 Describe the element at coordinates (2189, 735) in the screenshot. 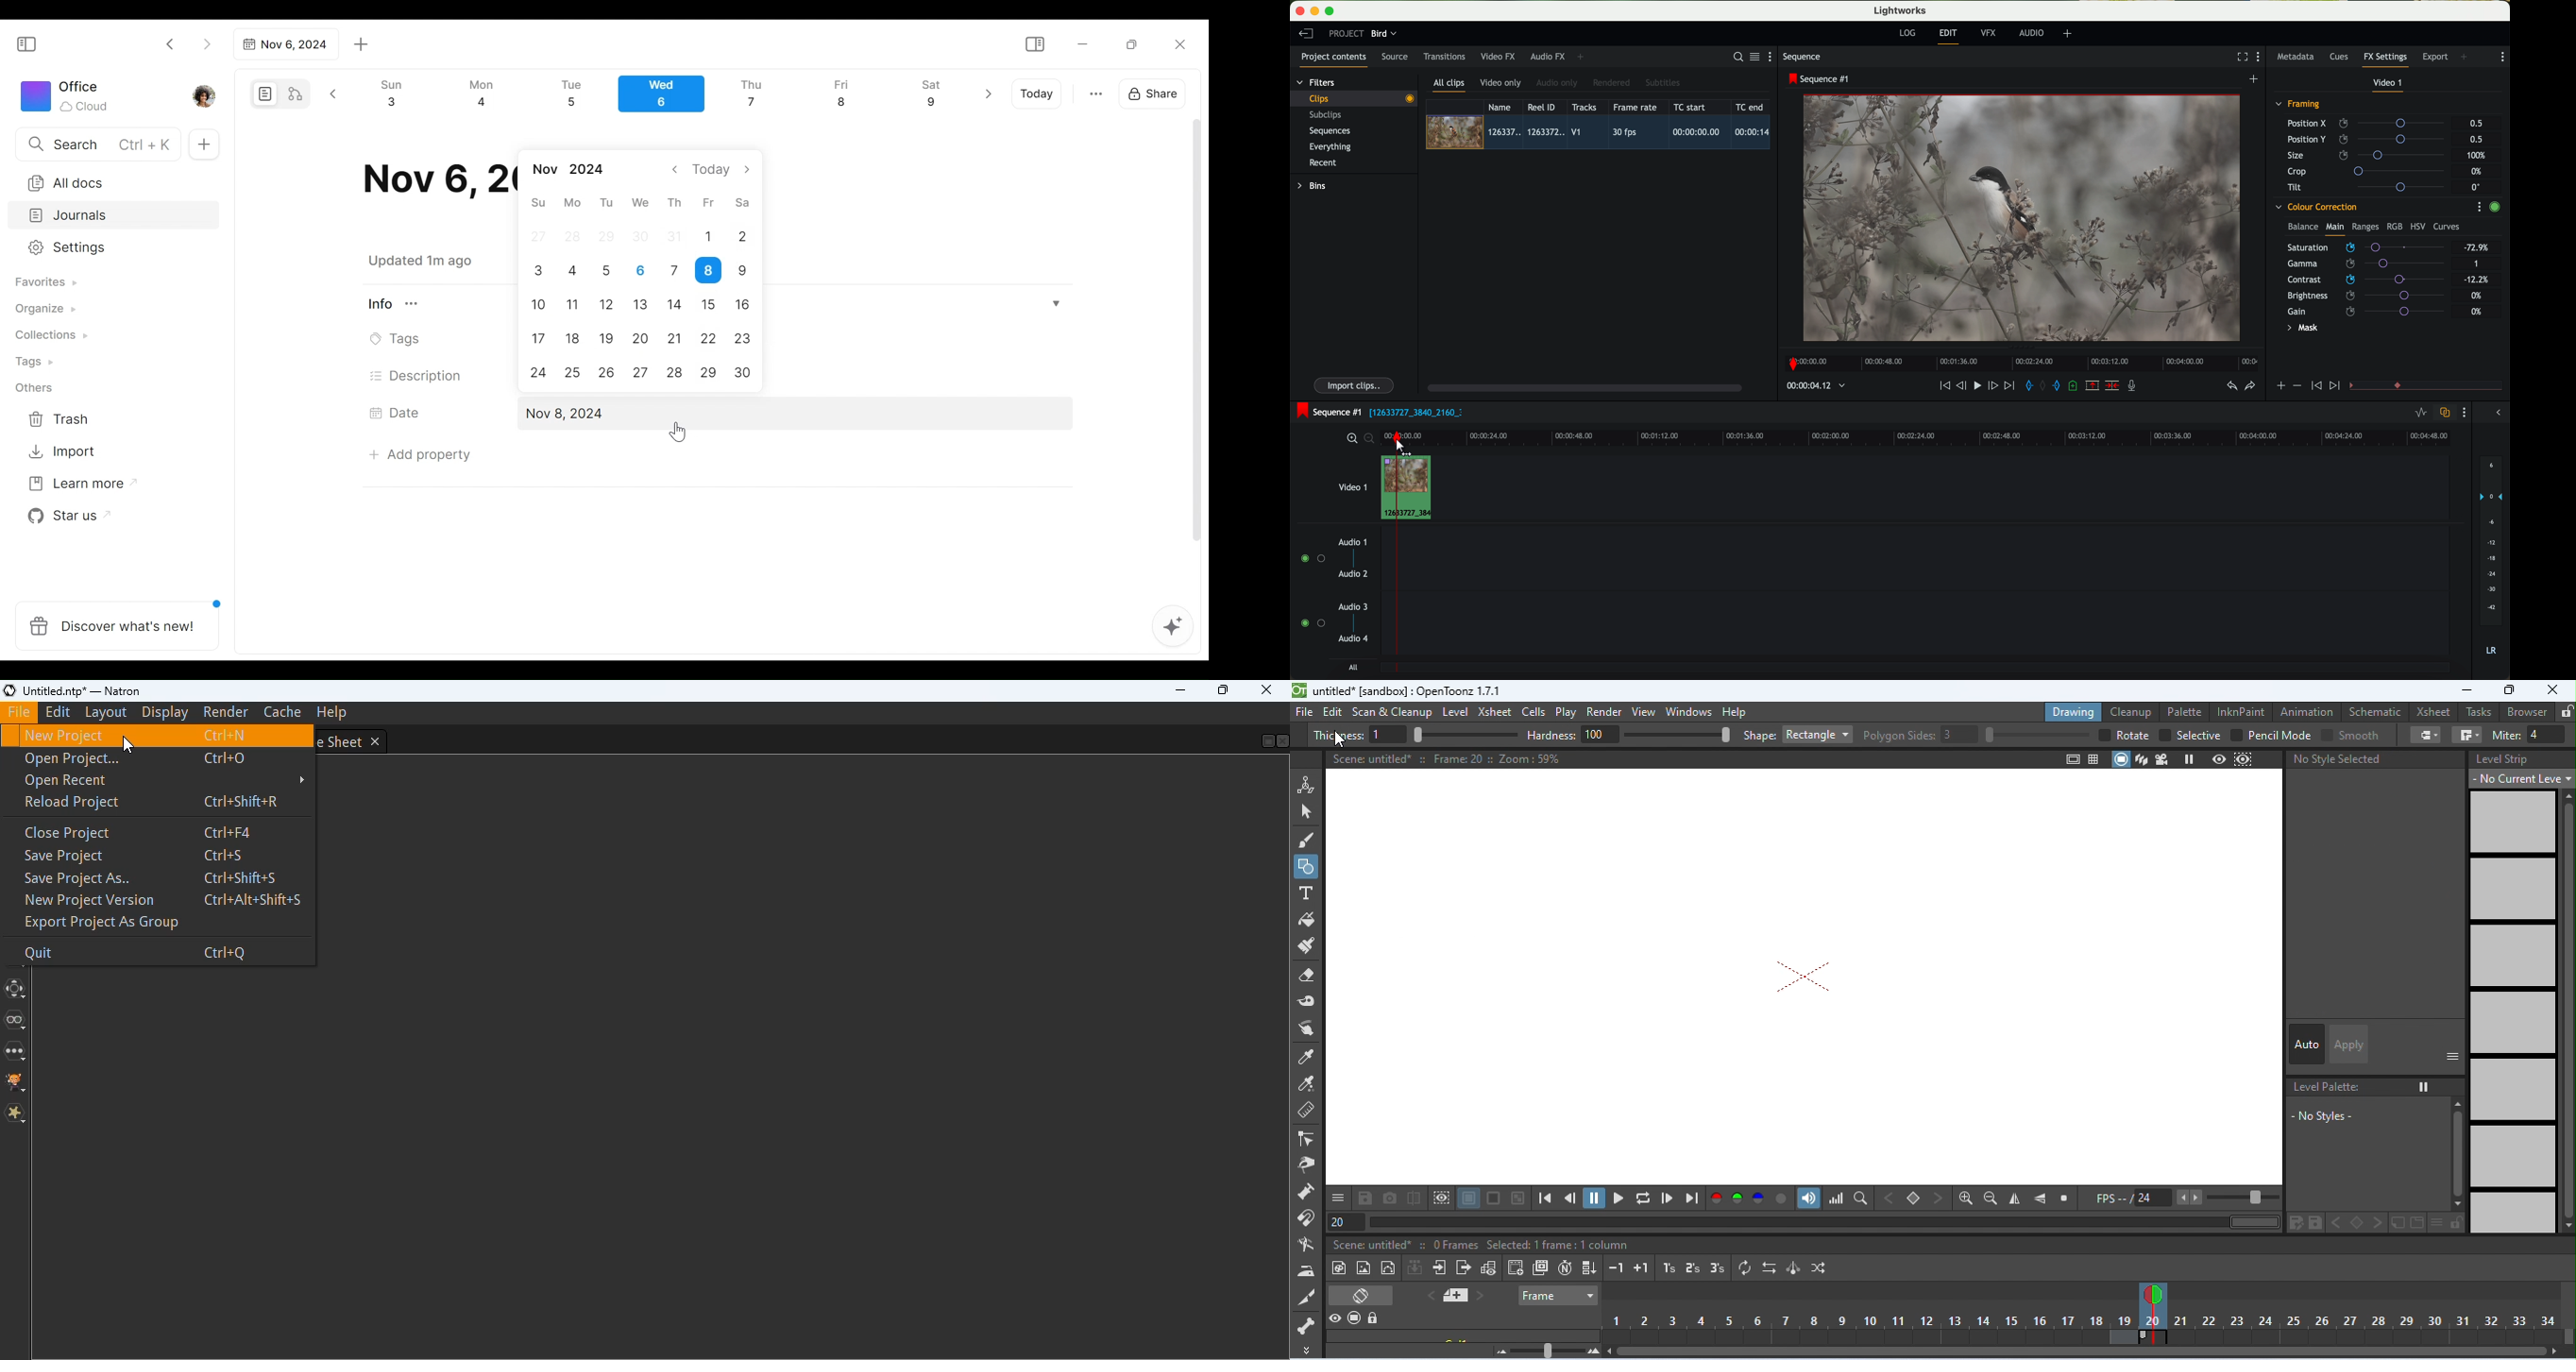

I see `selective` at that location.